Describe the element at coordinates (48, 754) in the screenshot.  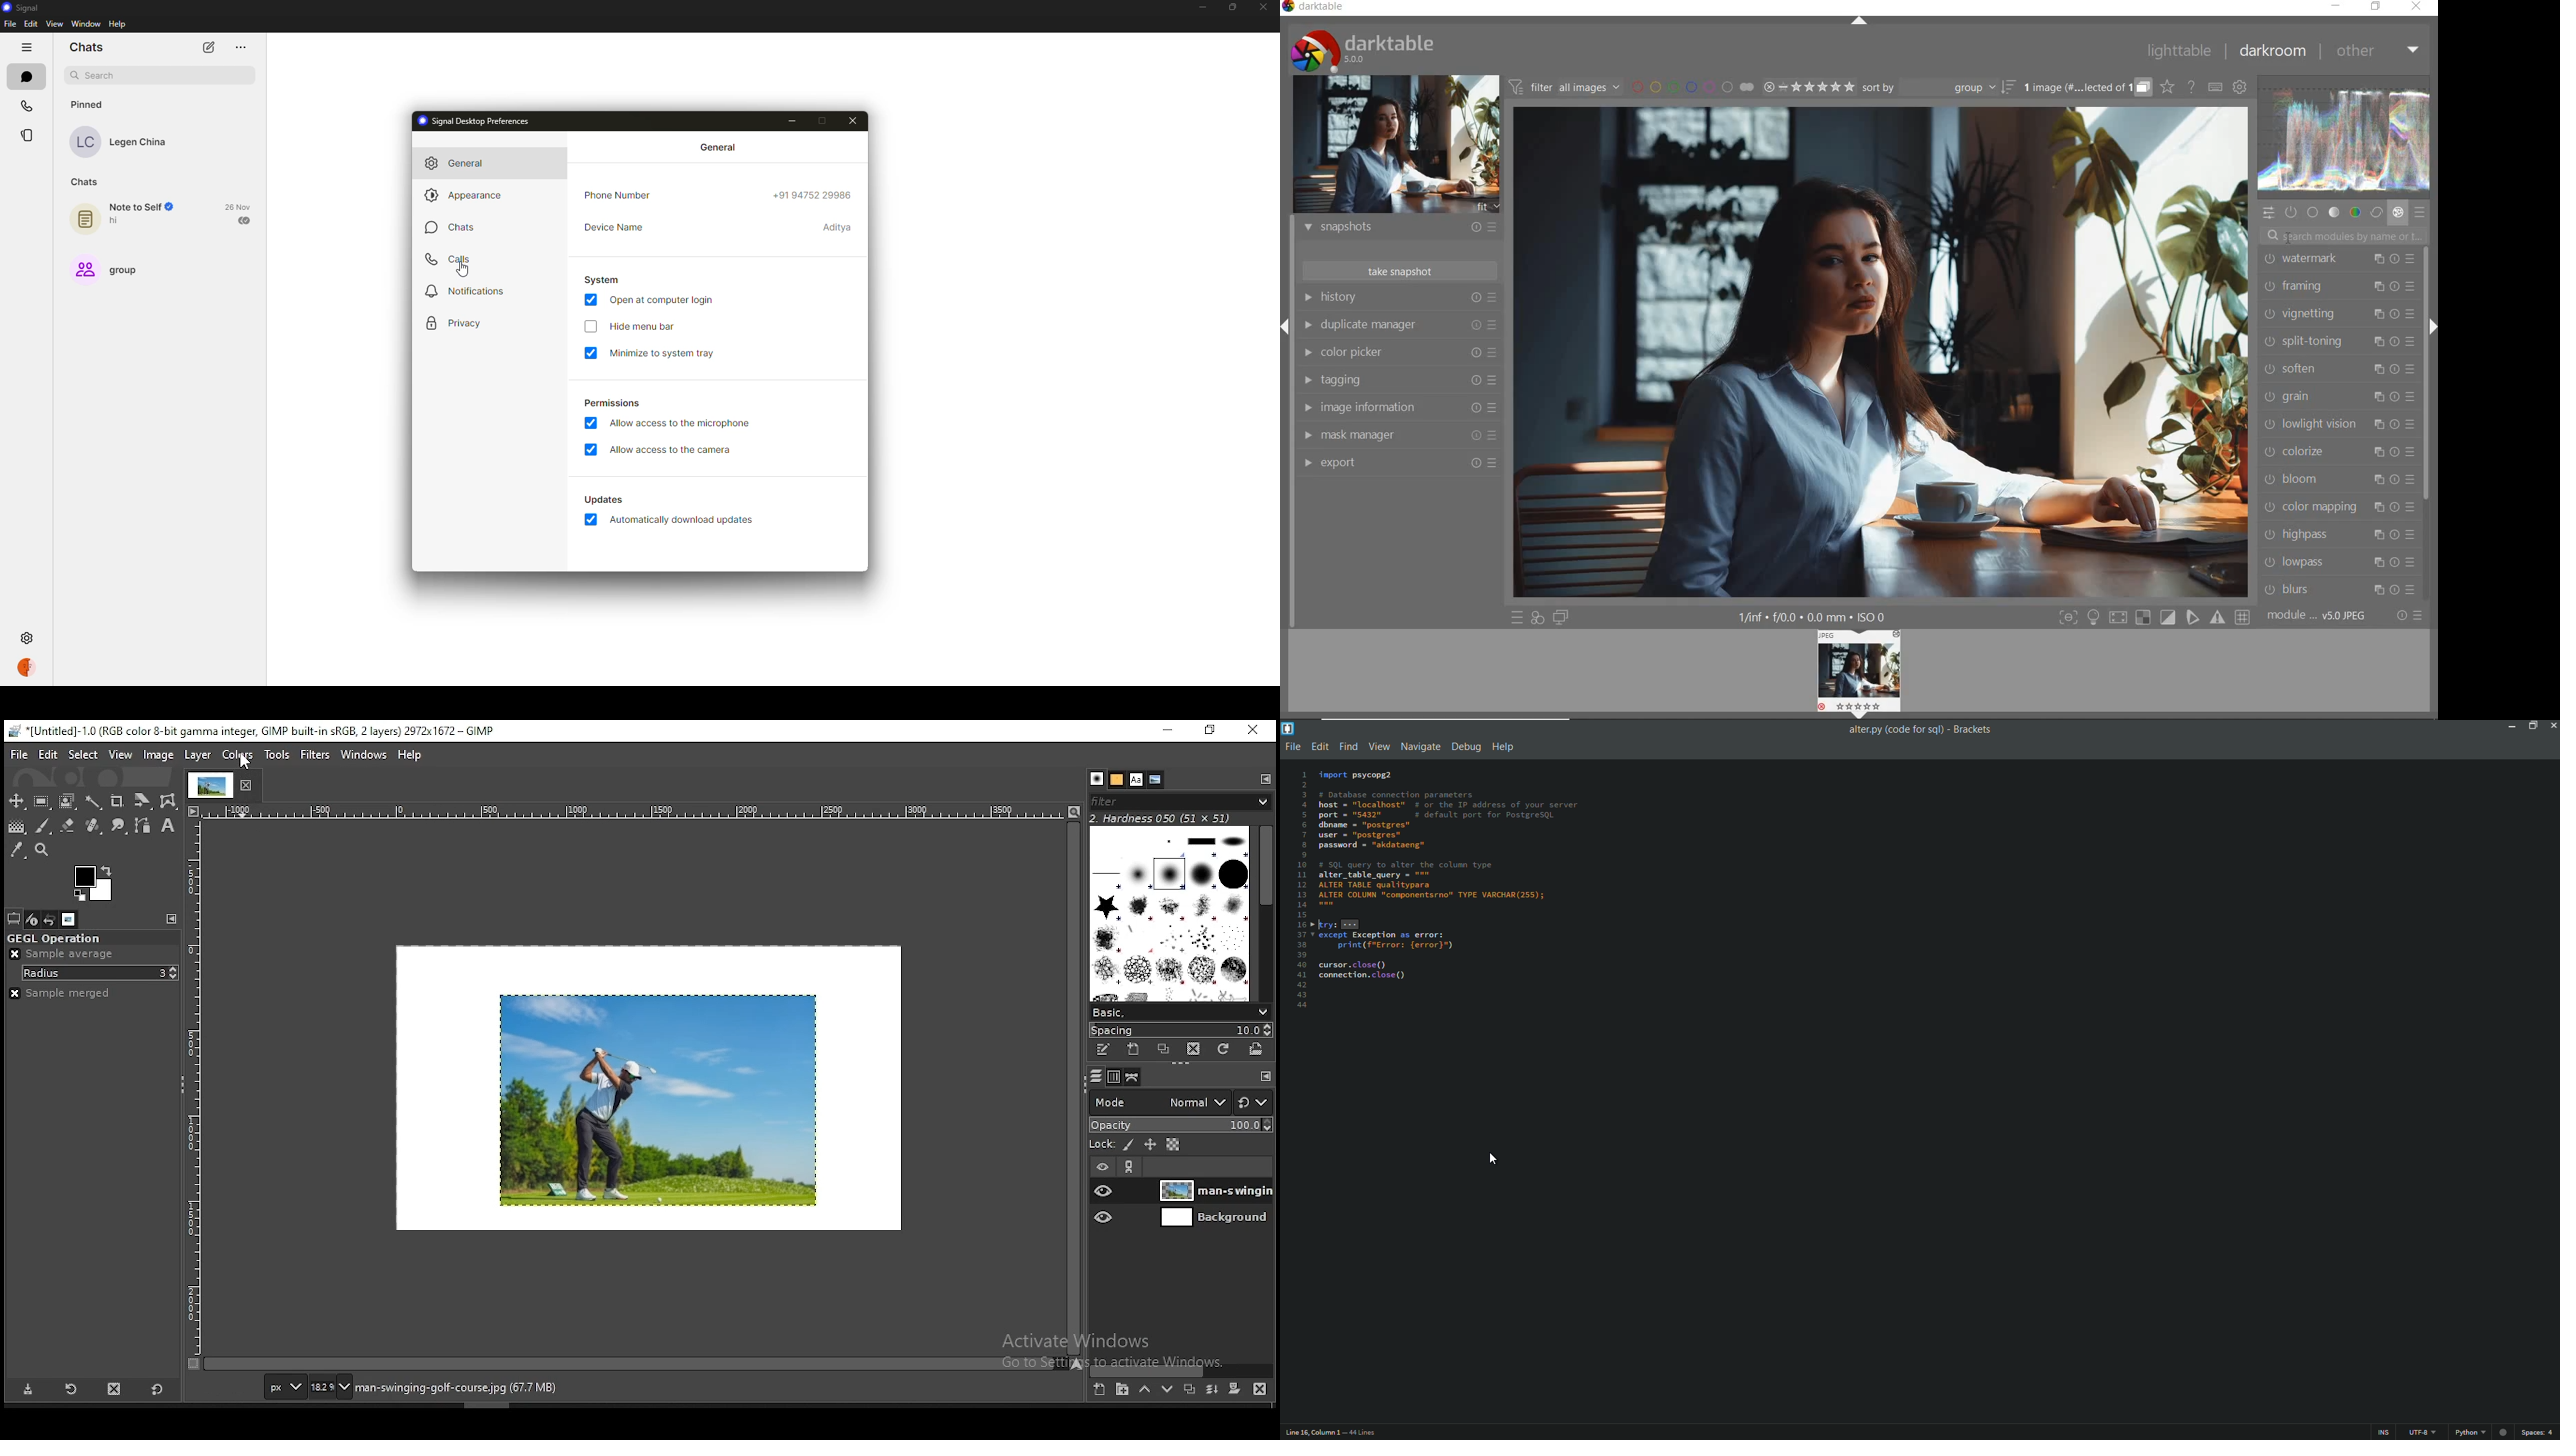
I see `edit` at that location.